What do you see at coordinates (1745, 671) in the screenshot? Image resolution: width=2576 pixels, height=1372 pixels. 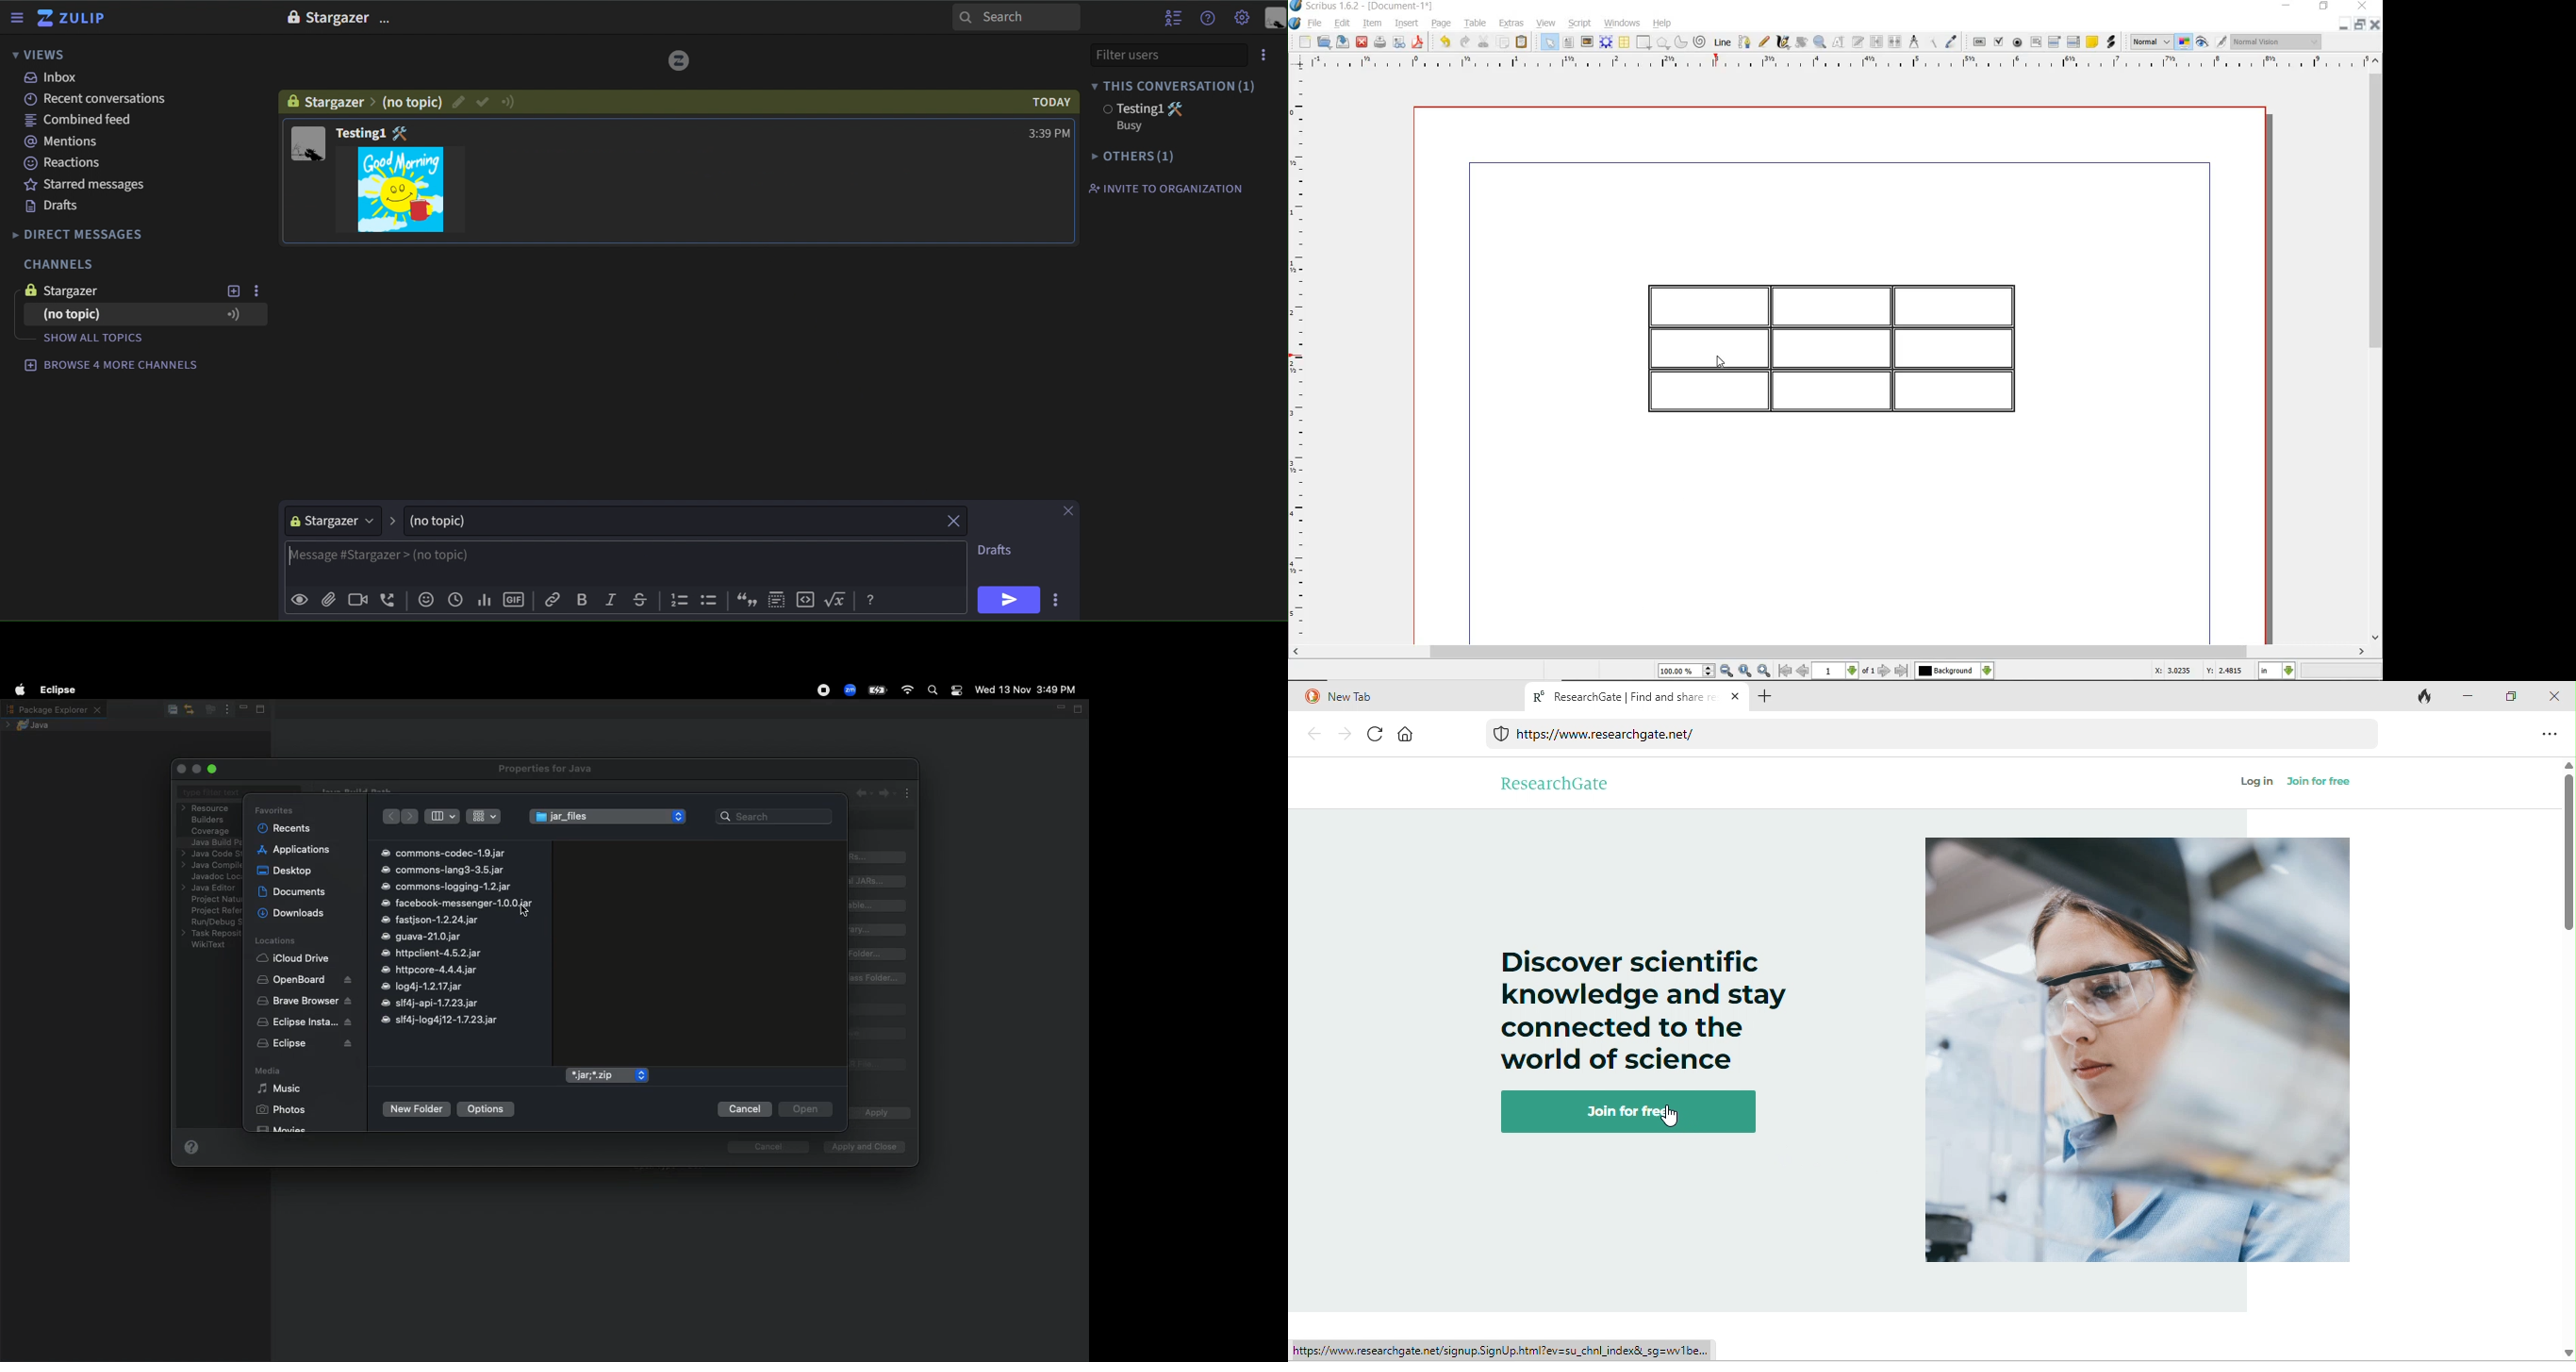 I see `zoom to` at bounding box center [1745, 671].